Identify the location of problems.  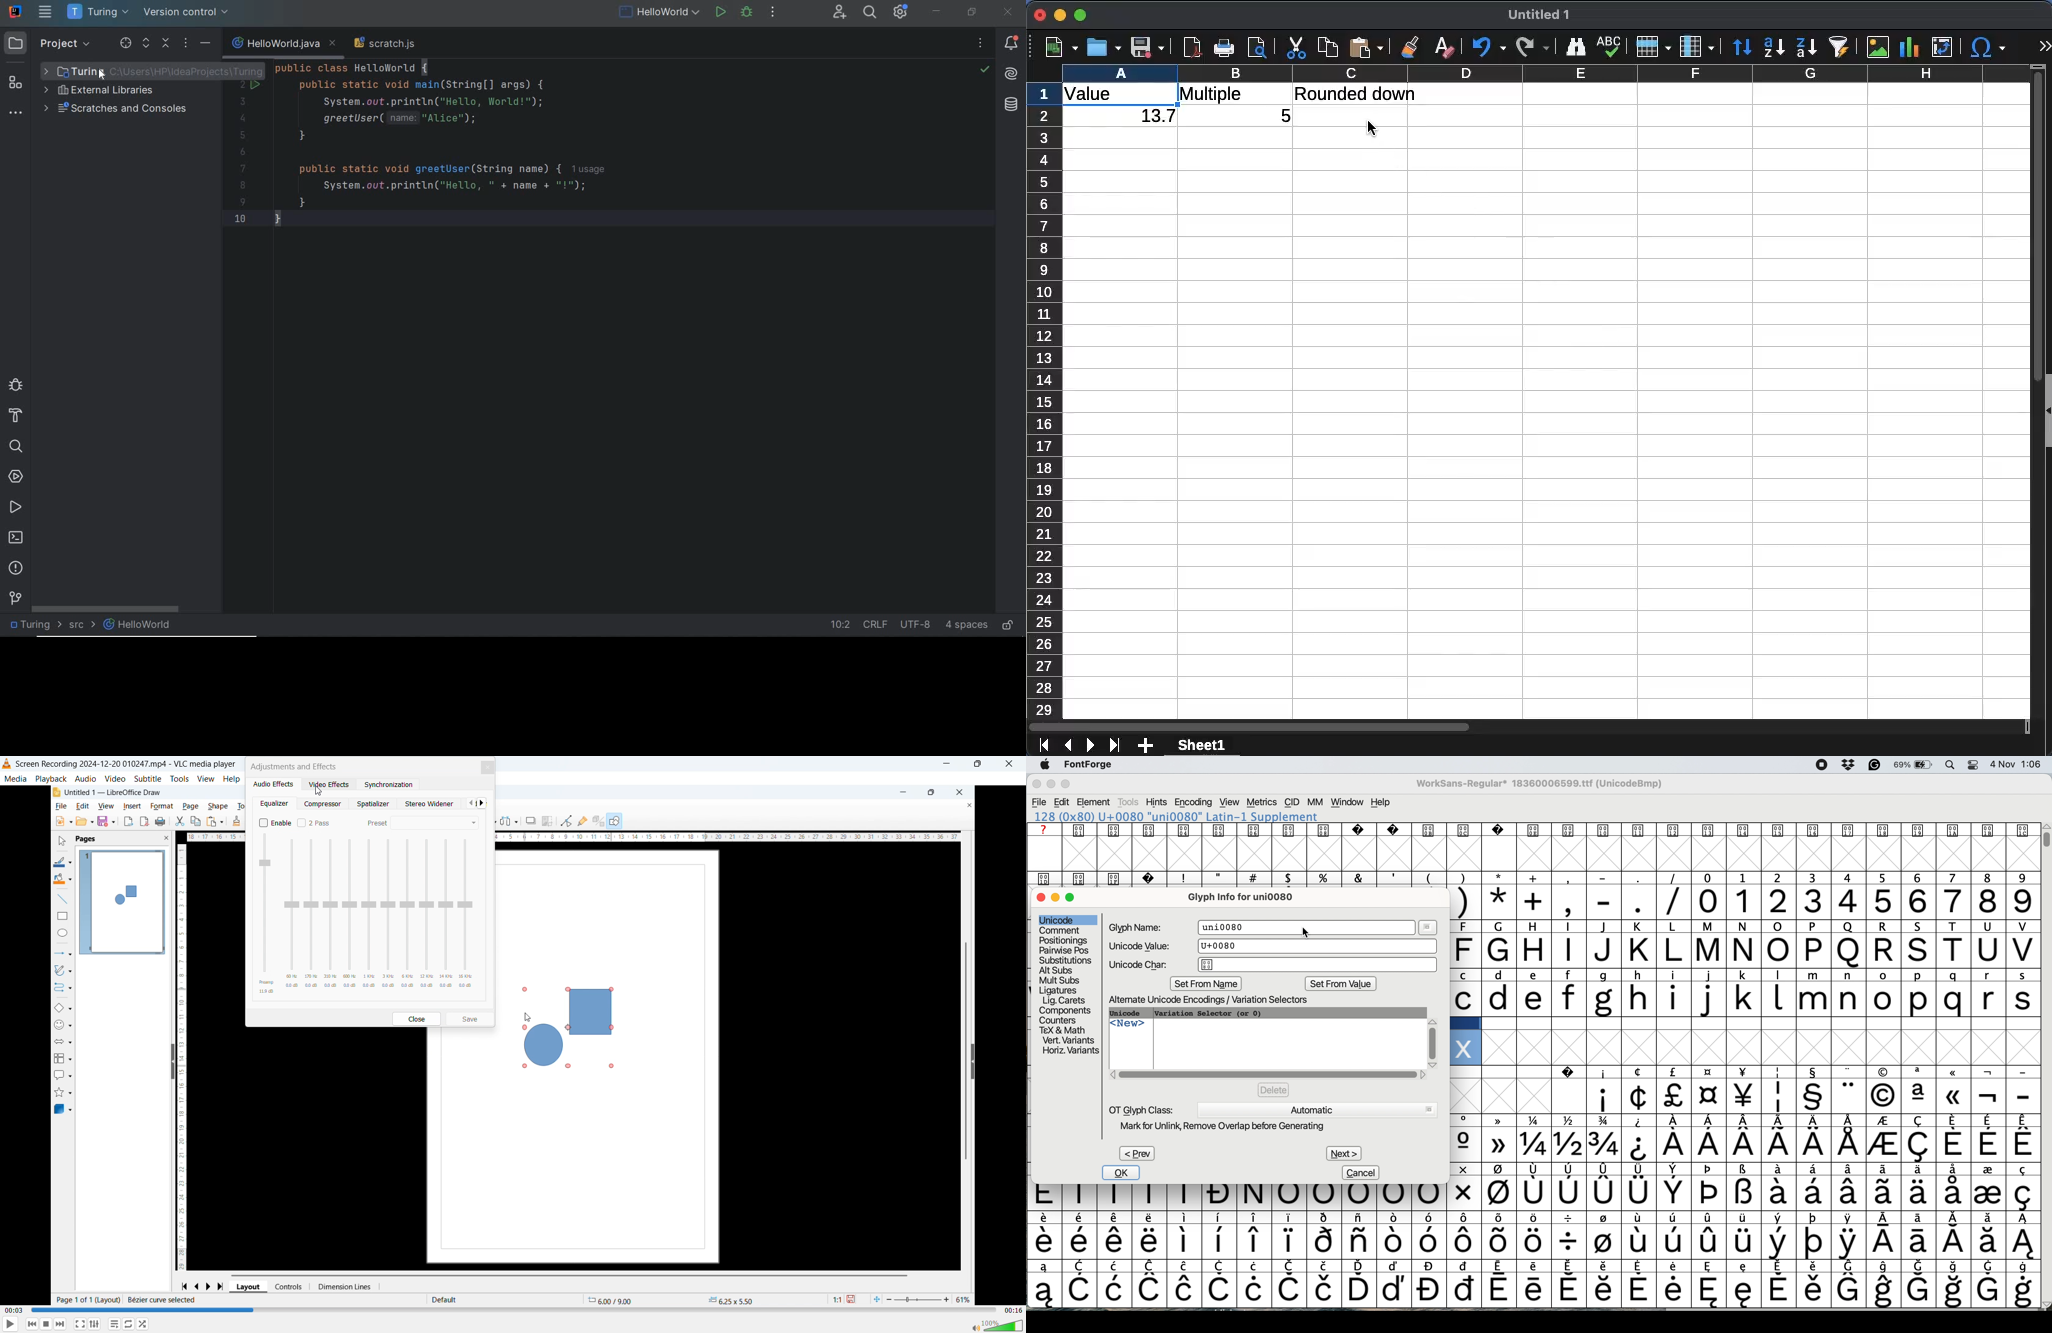
(16, 569).